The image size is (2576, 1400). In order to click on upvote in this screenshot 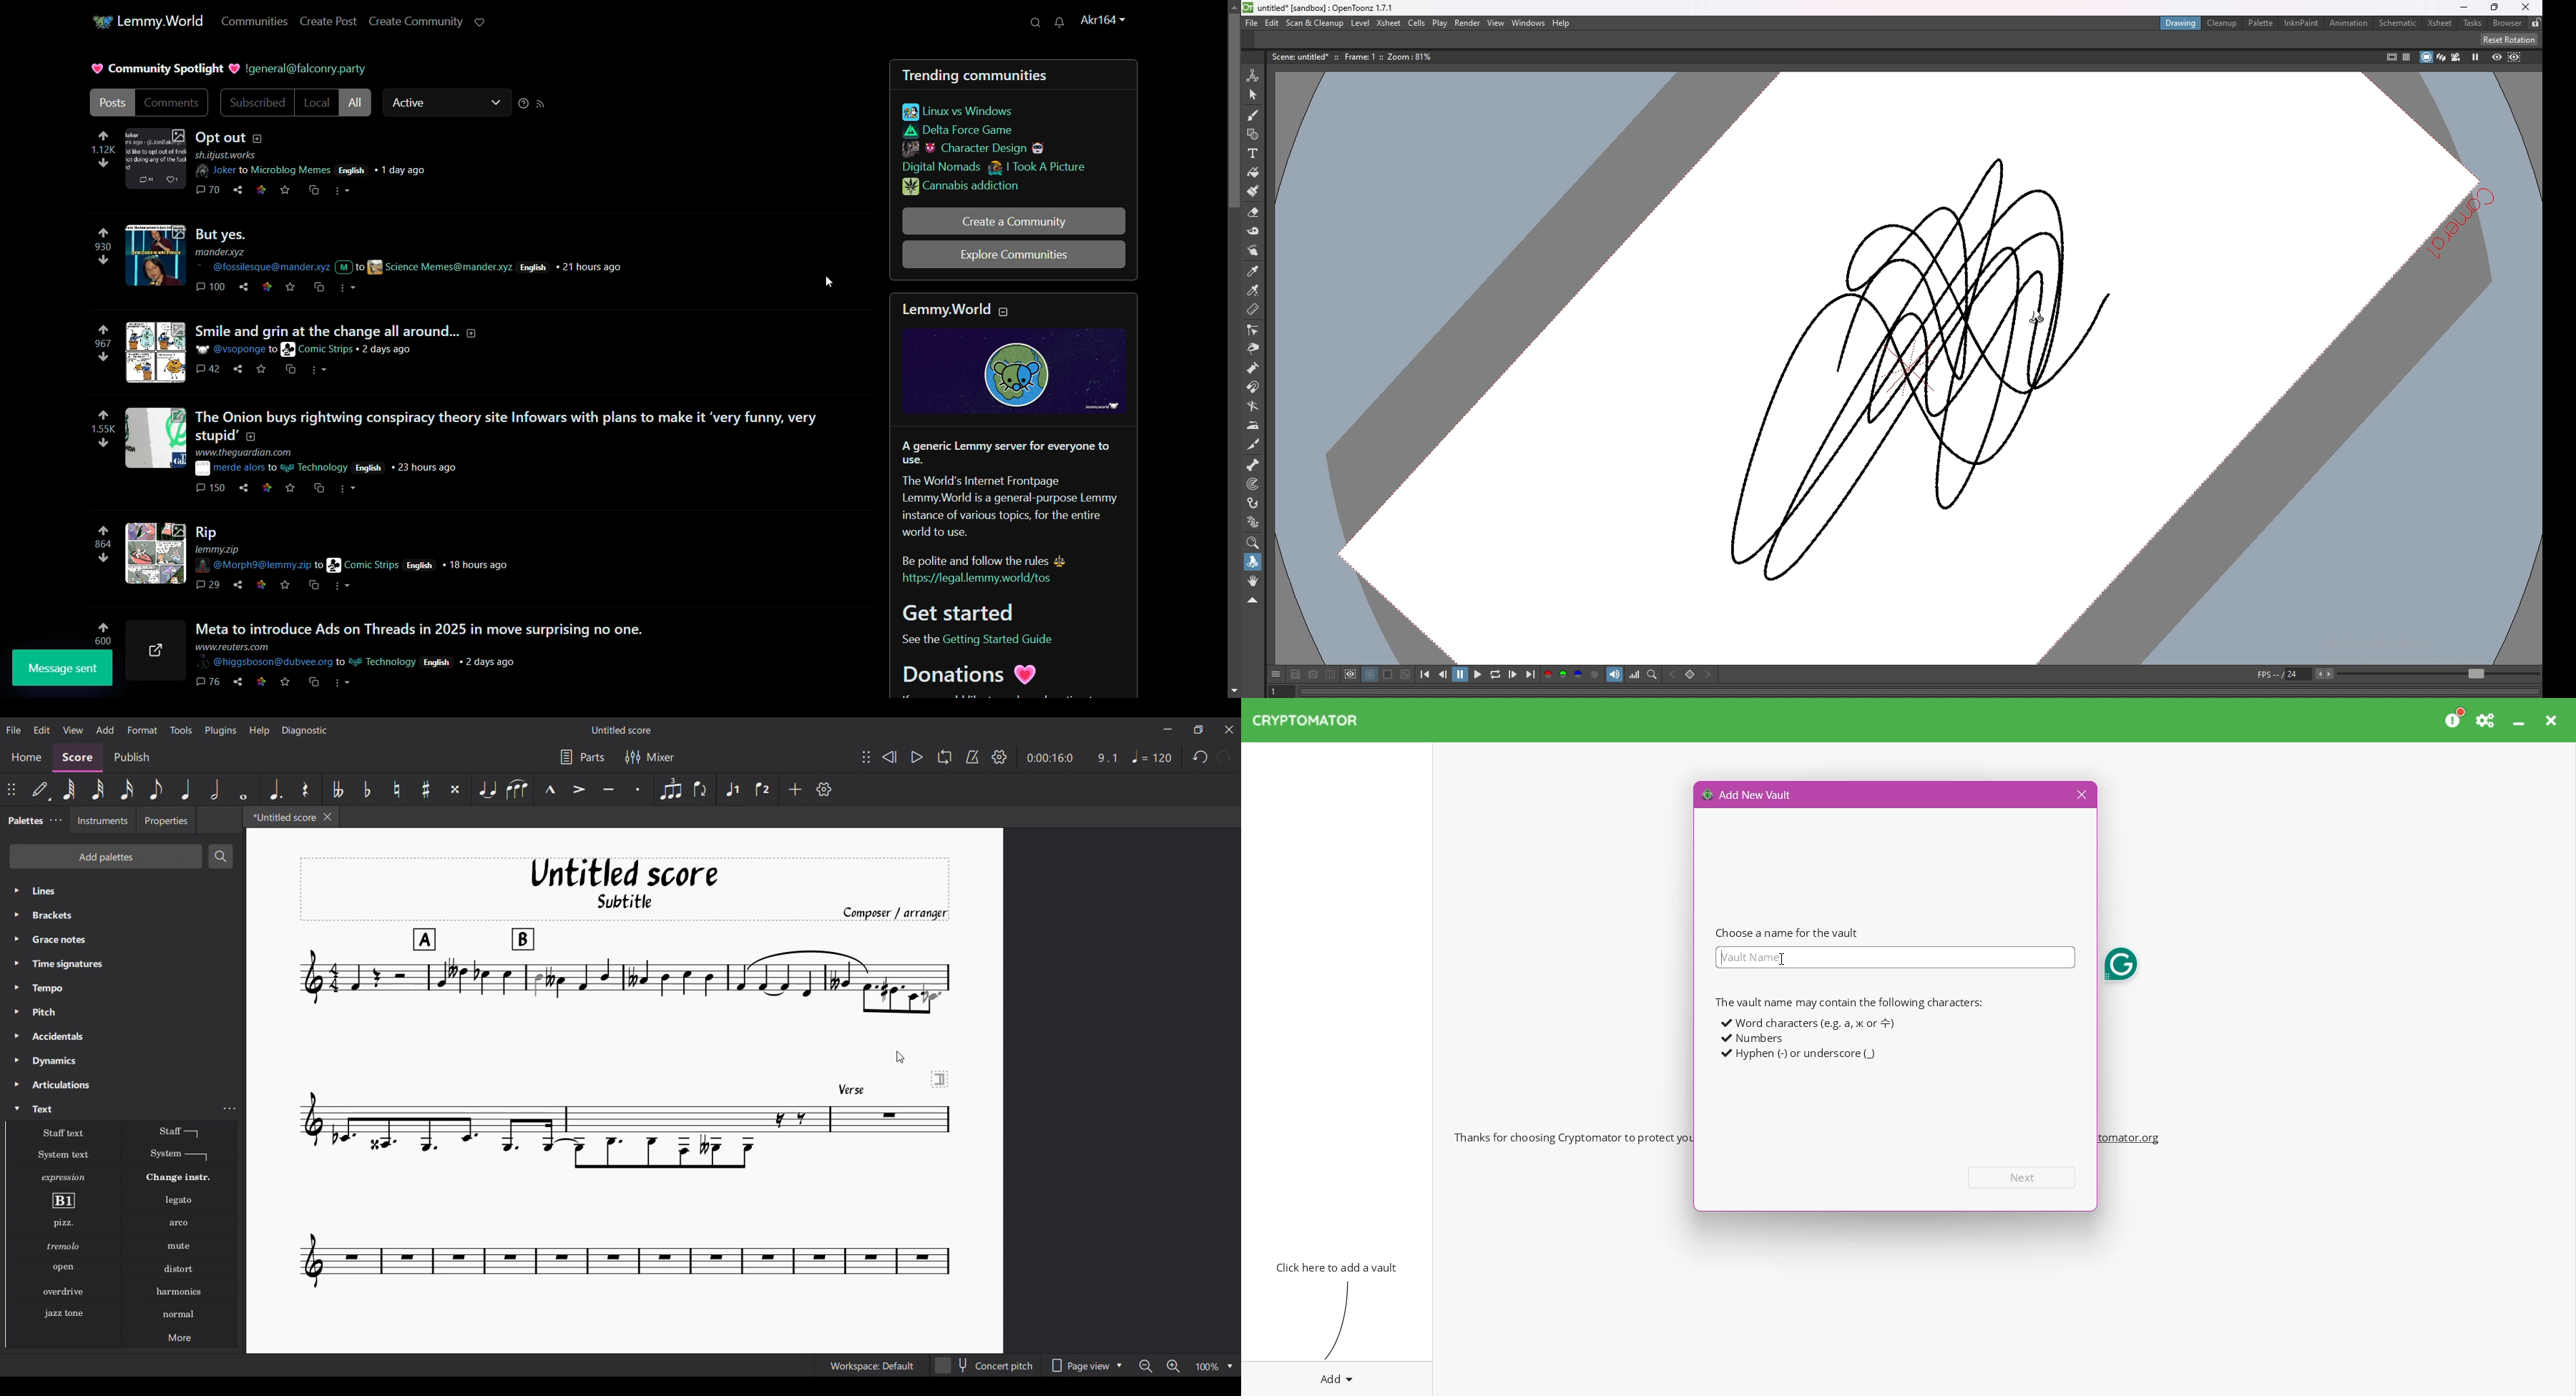, I will do `click(104, 232)`.